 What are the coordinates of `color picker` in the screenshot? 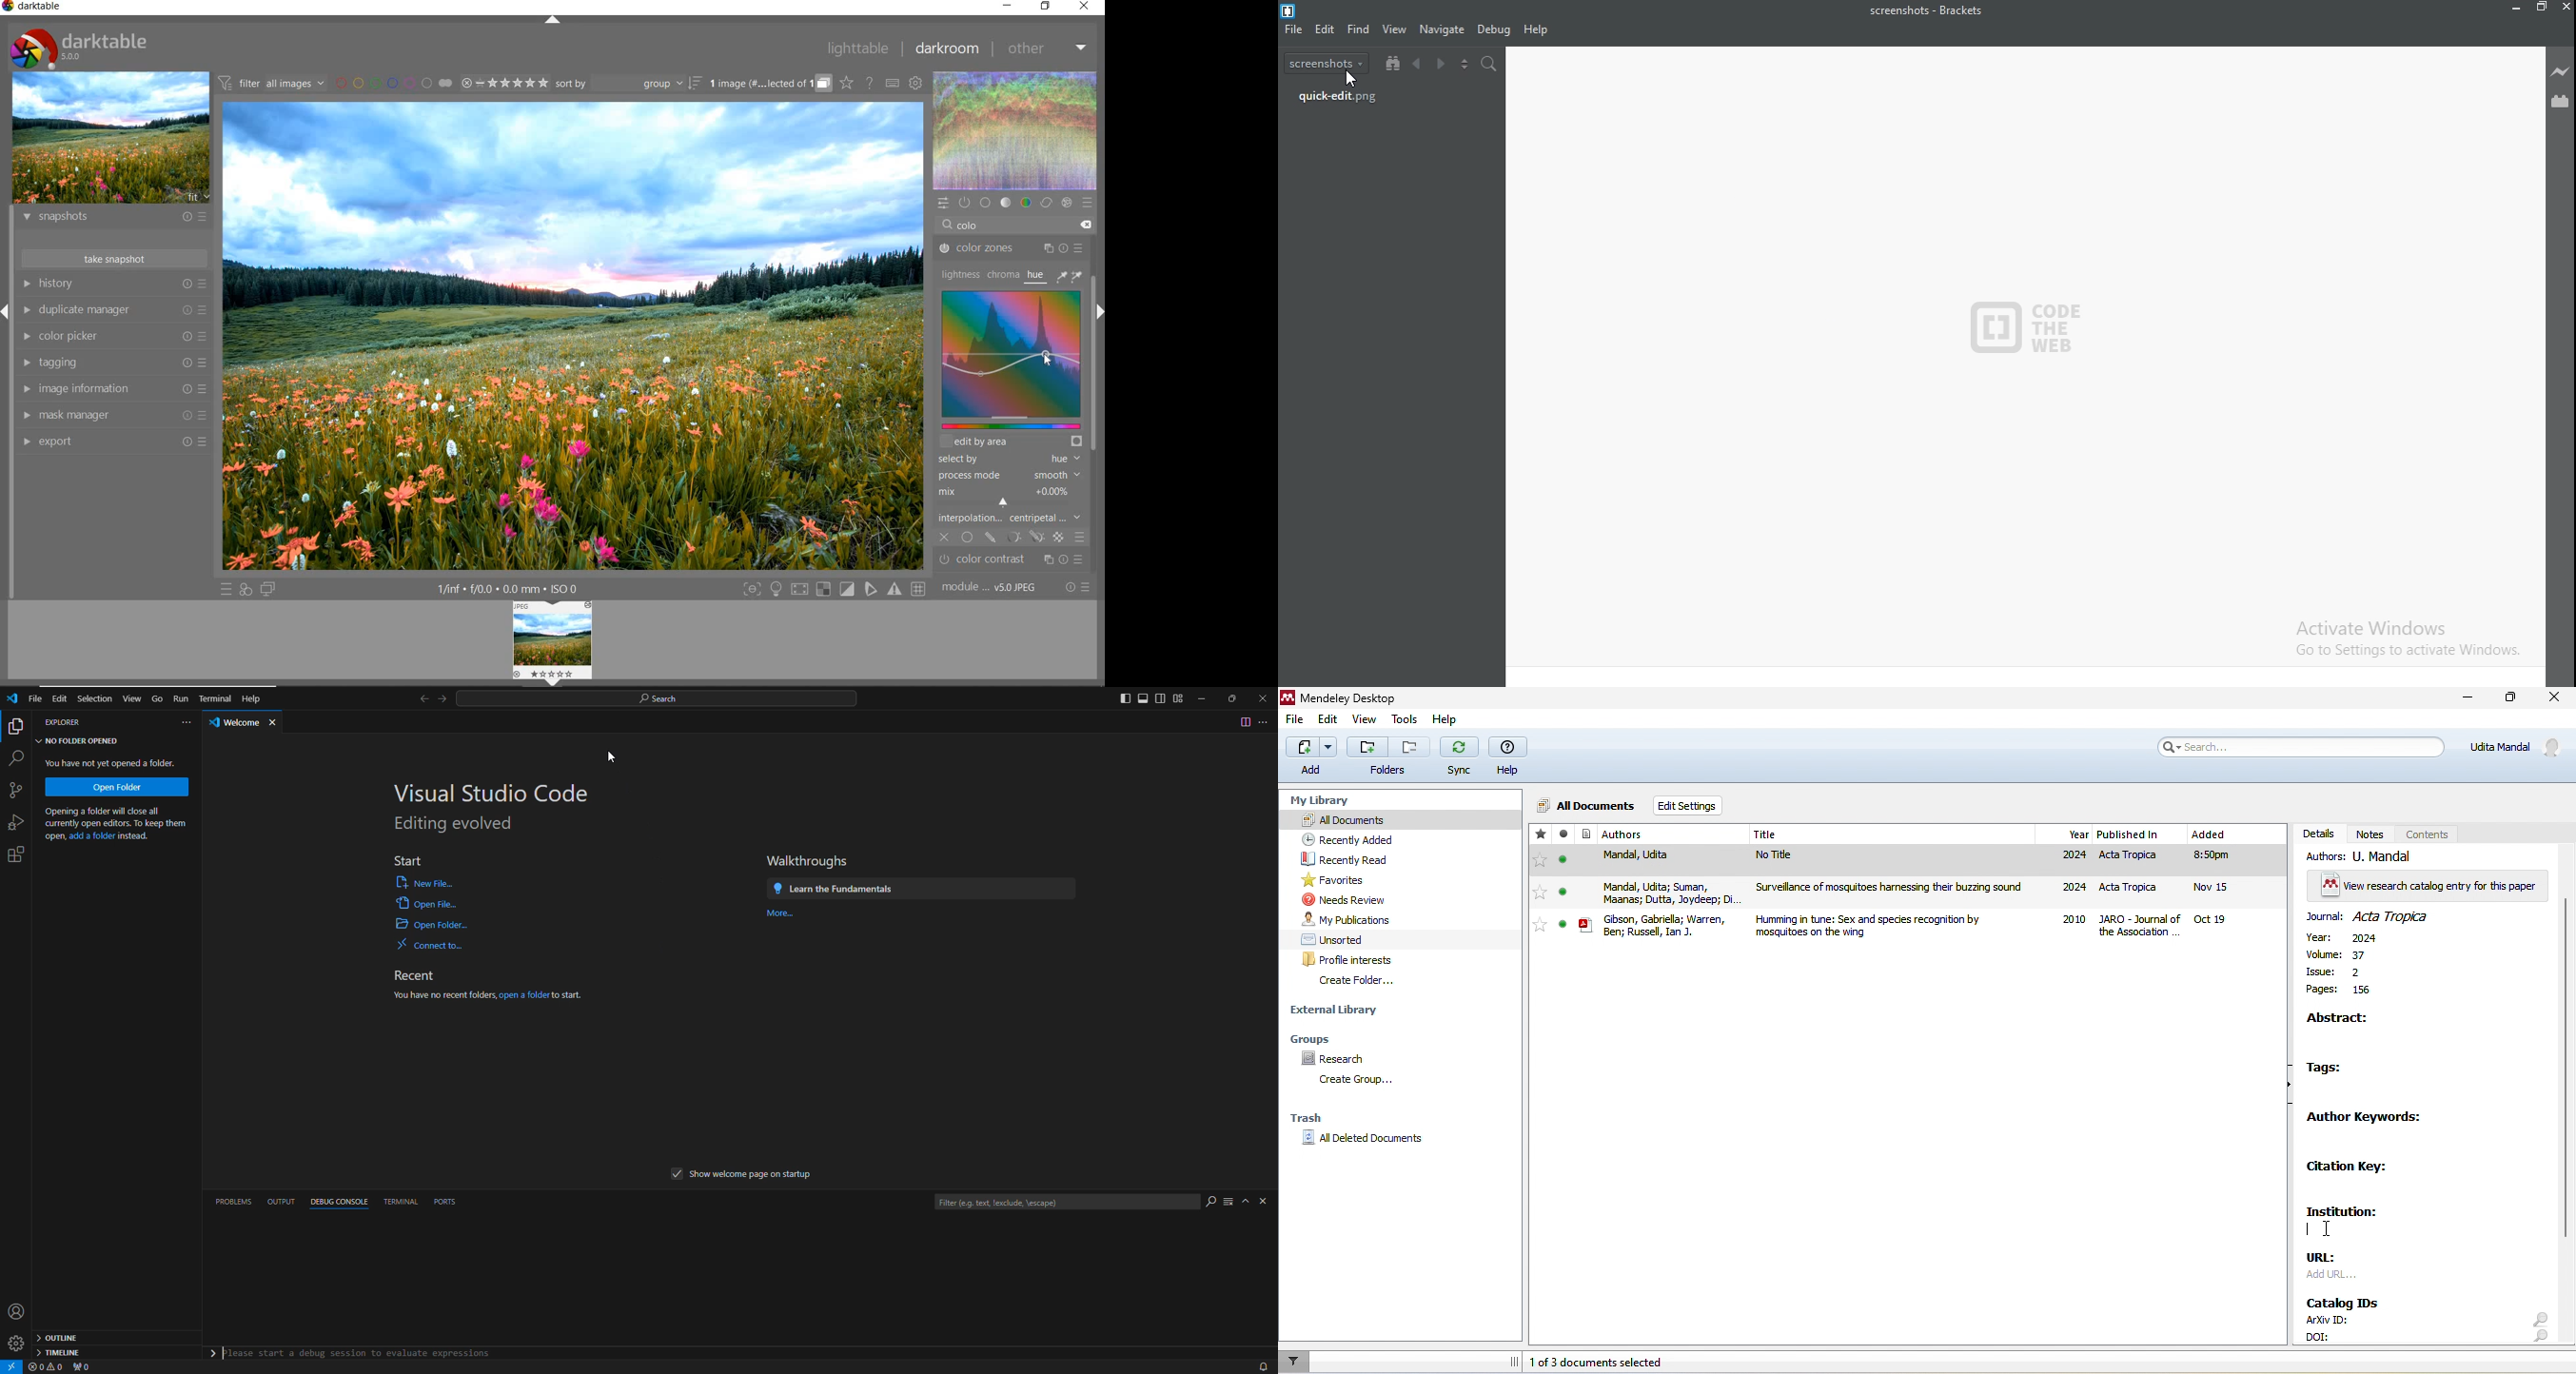 It's located at (114, 336).